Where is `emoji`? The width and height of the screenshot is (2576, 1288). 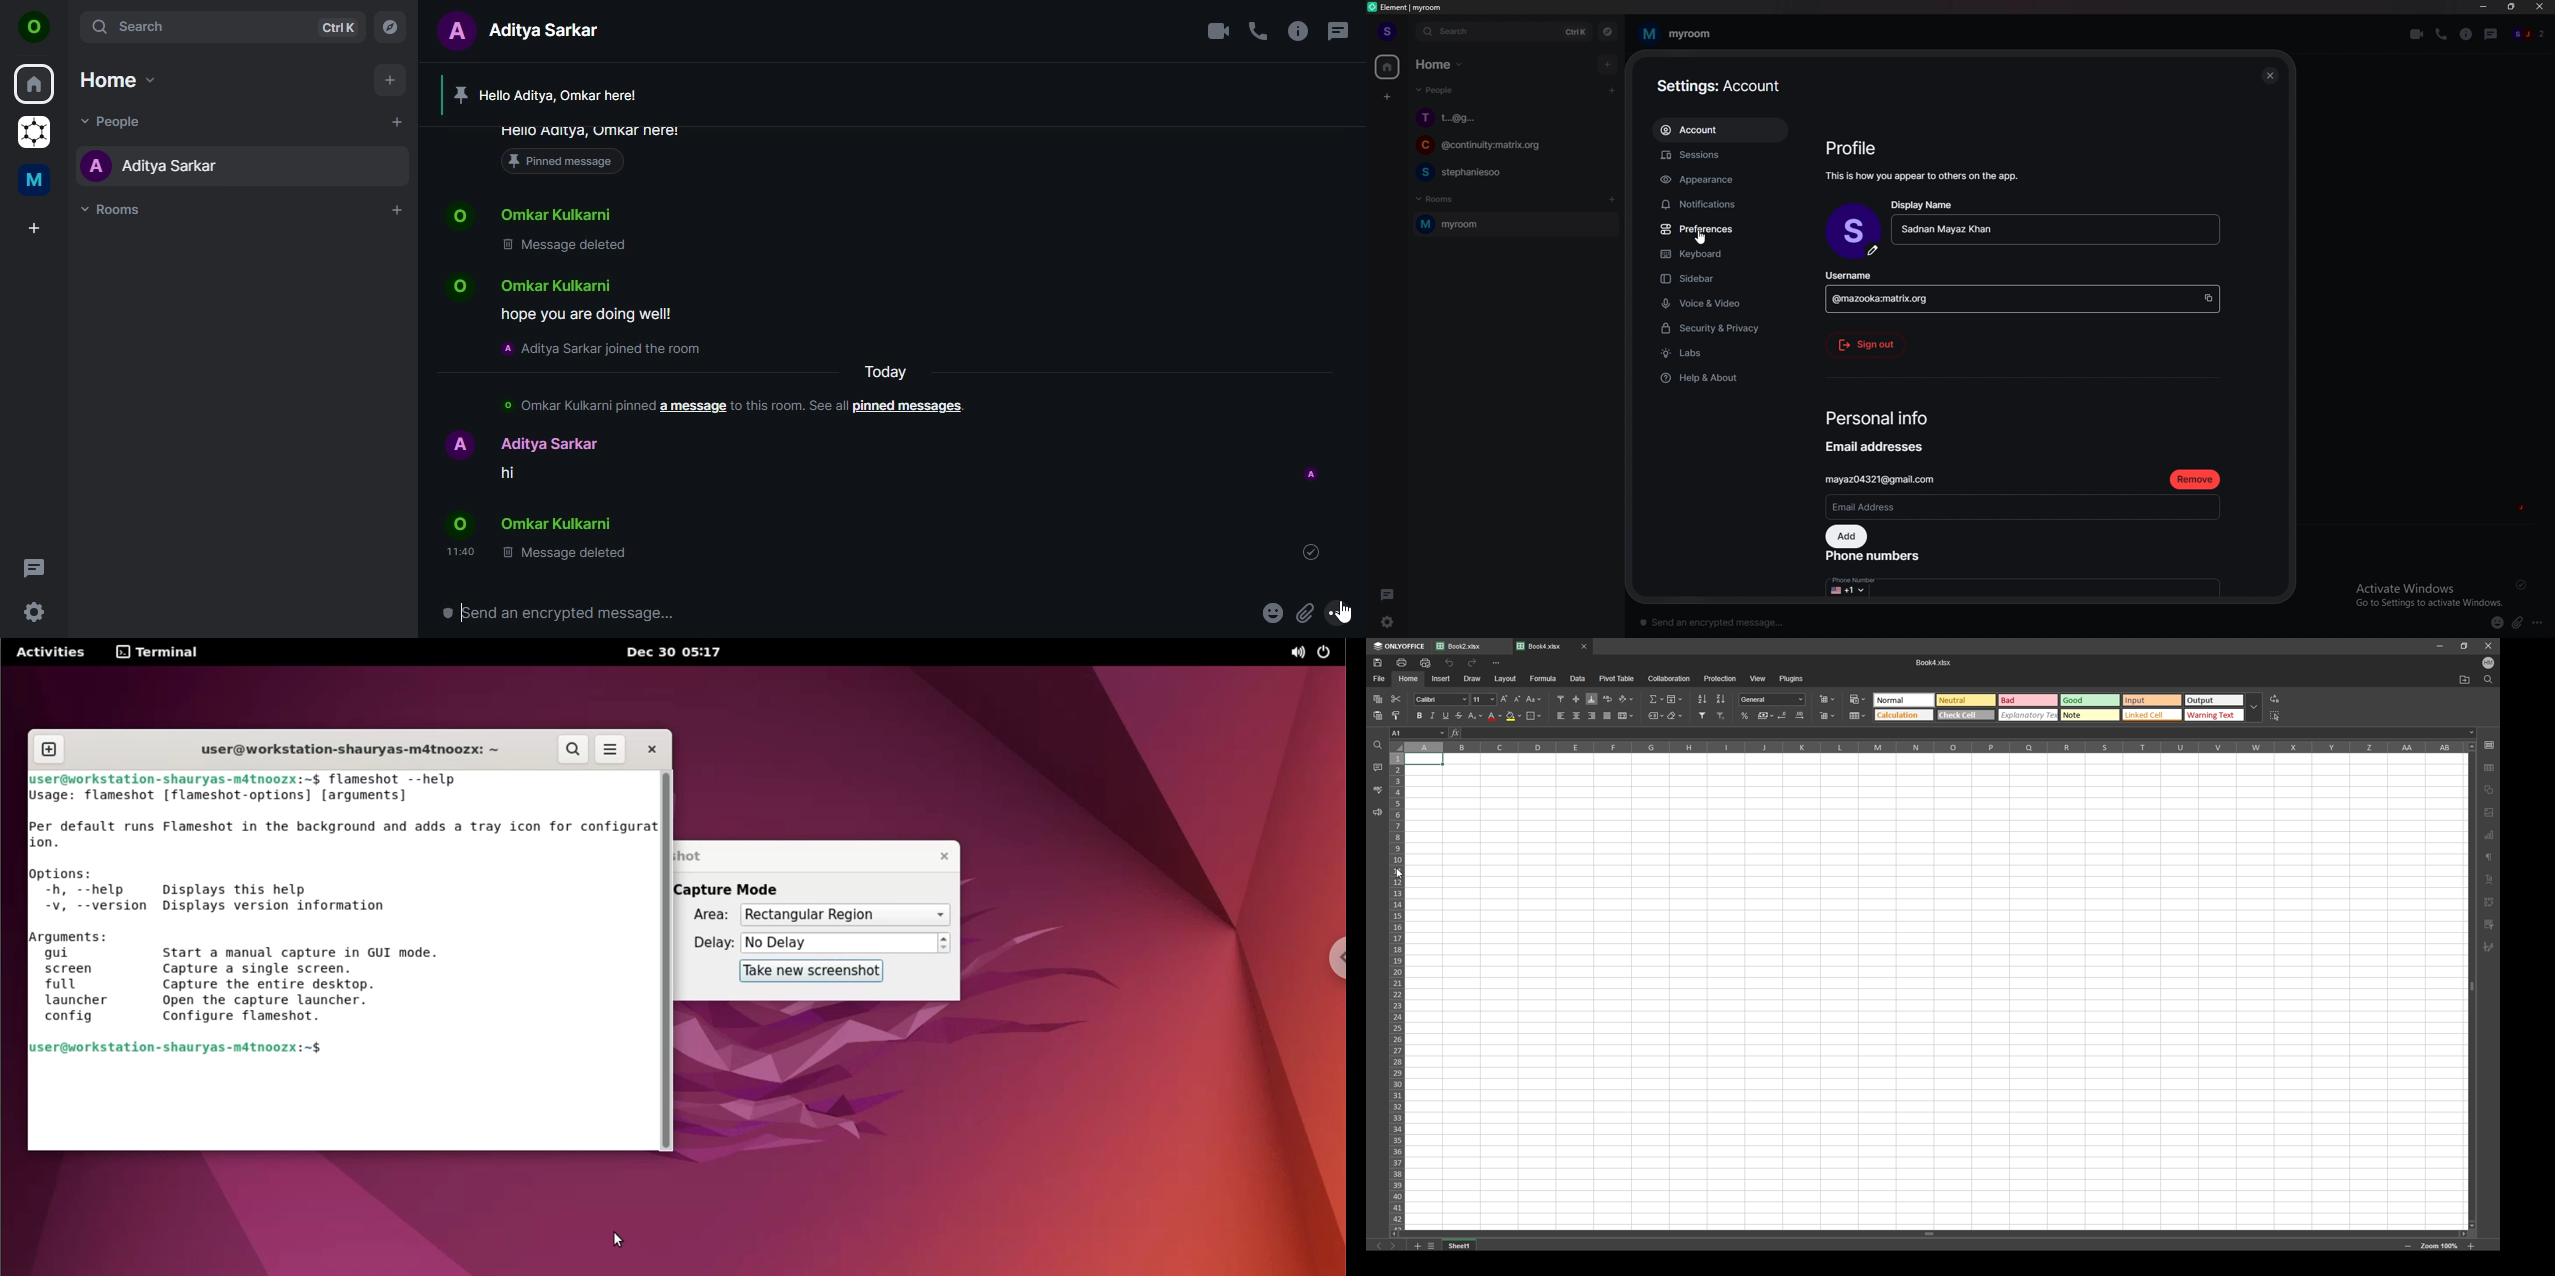 emoji is located at coordinates (2492, 622).